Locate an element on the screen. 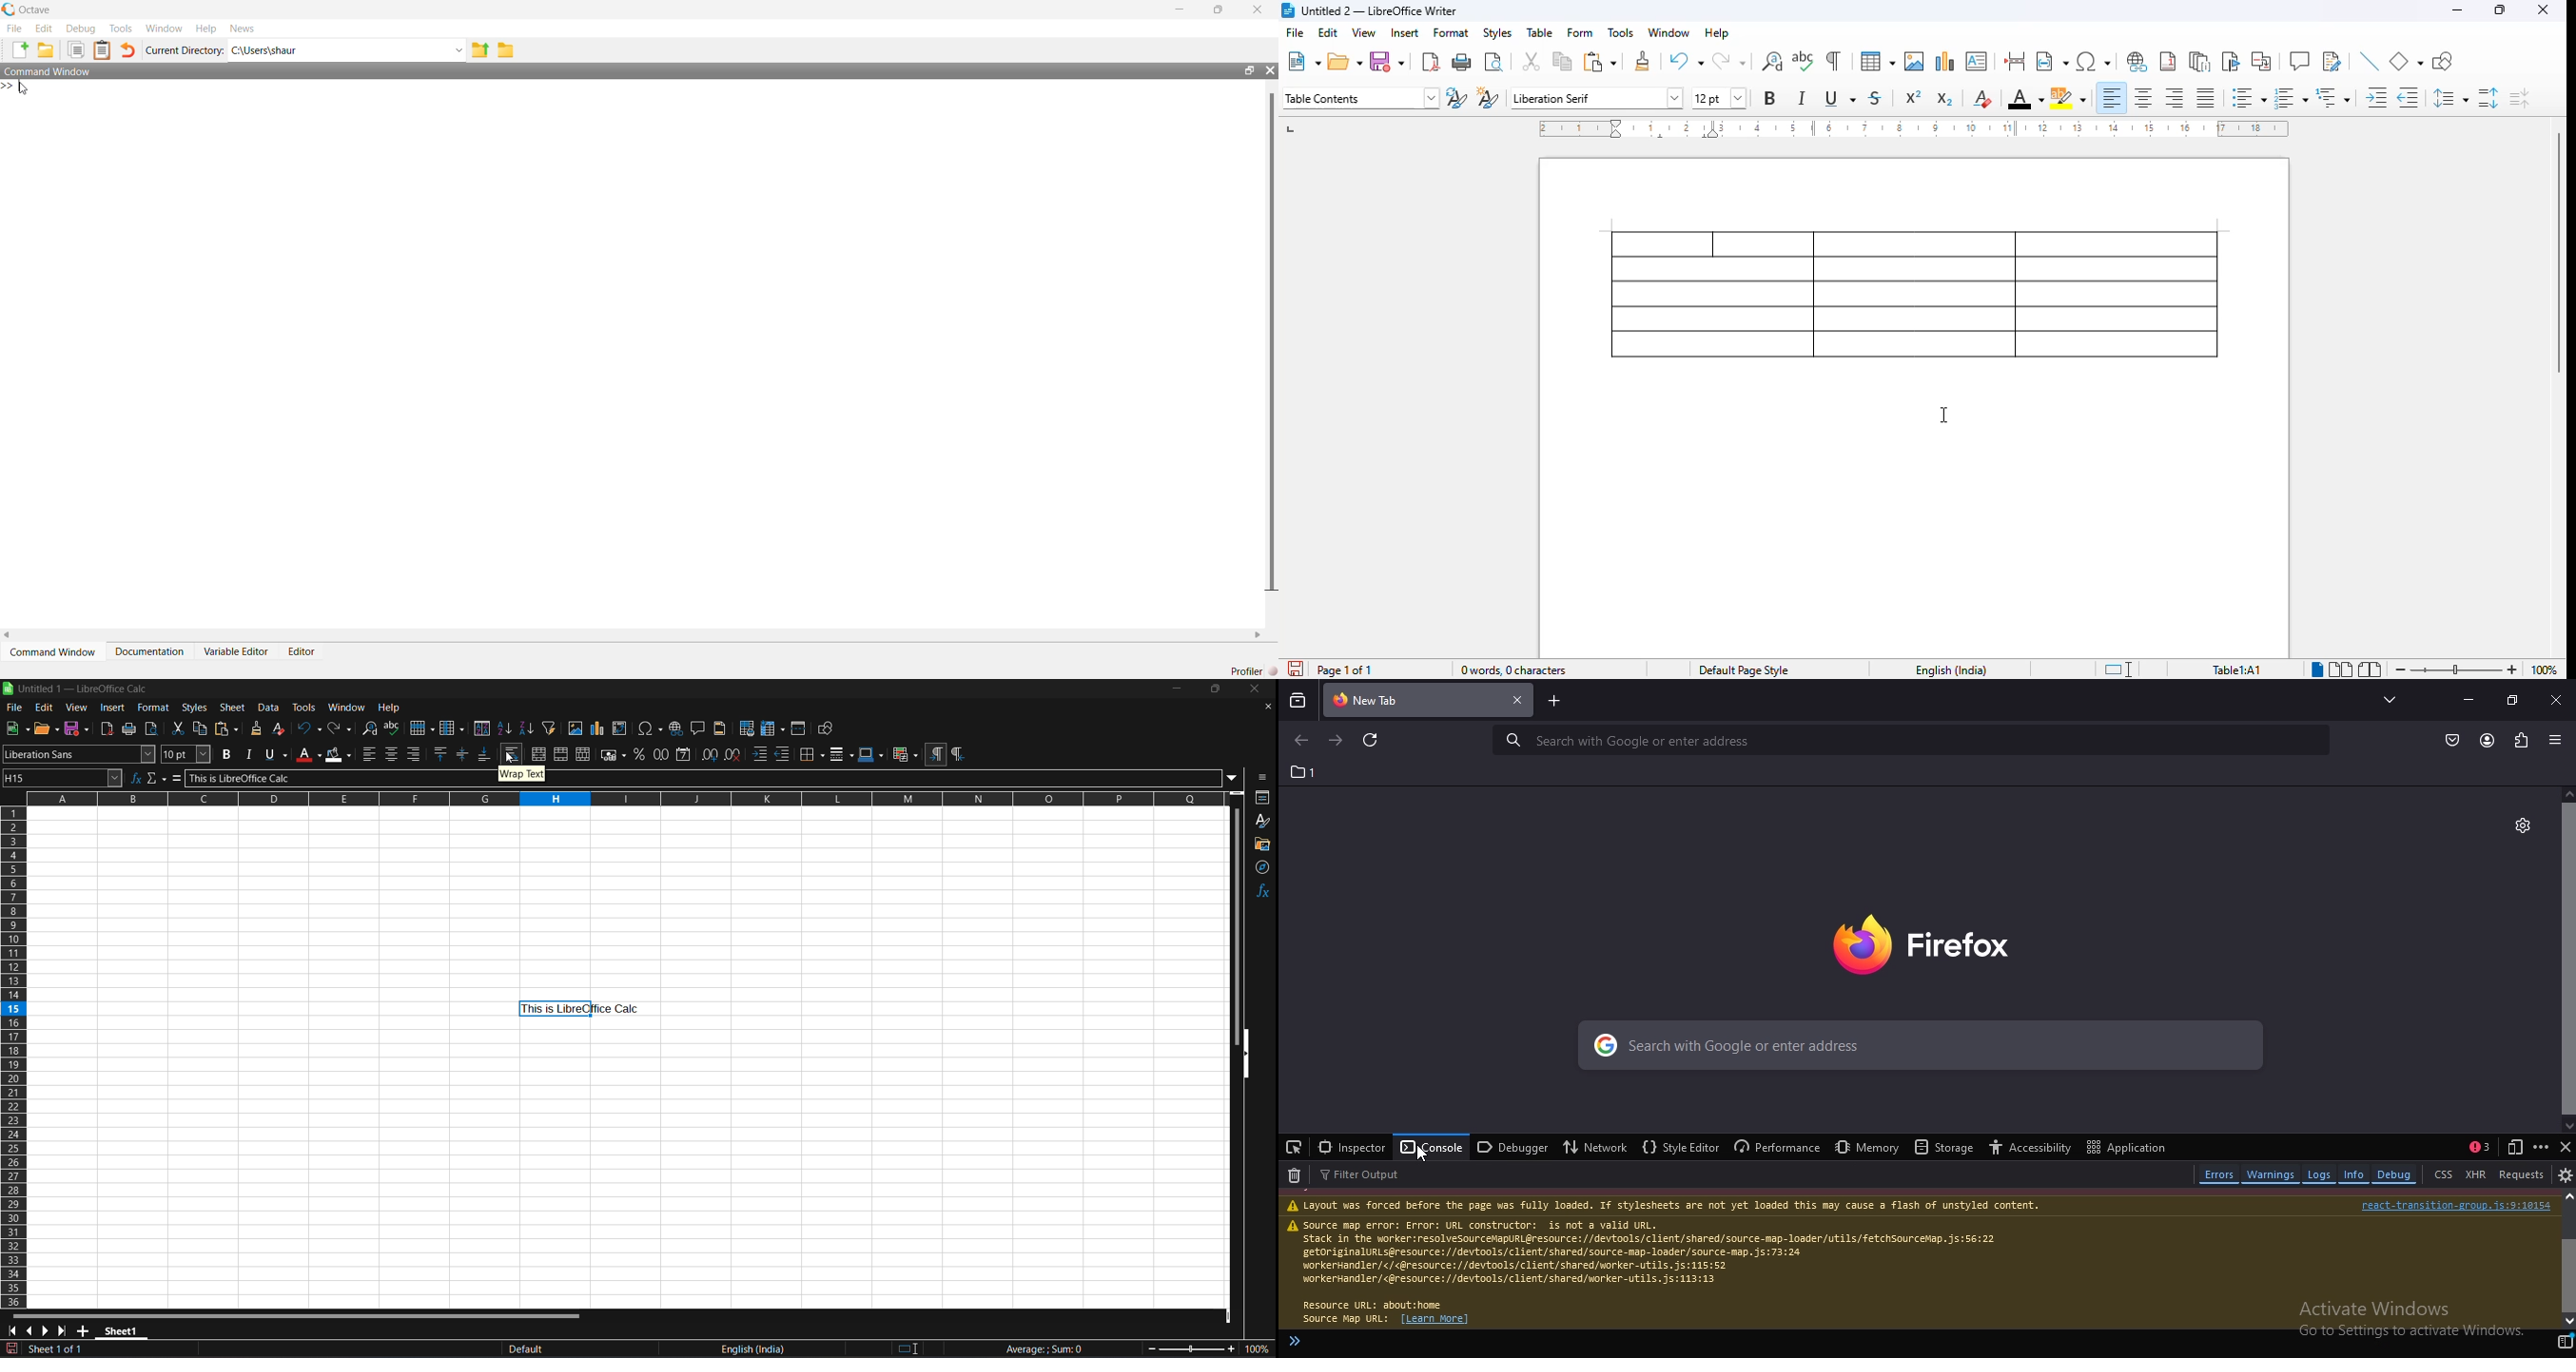 This screenshot has width=2576, height=1372. logo is located at coordinates (8, 688).